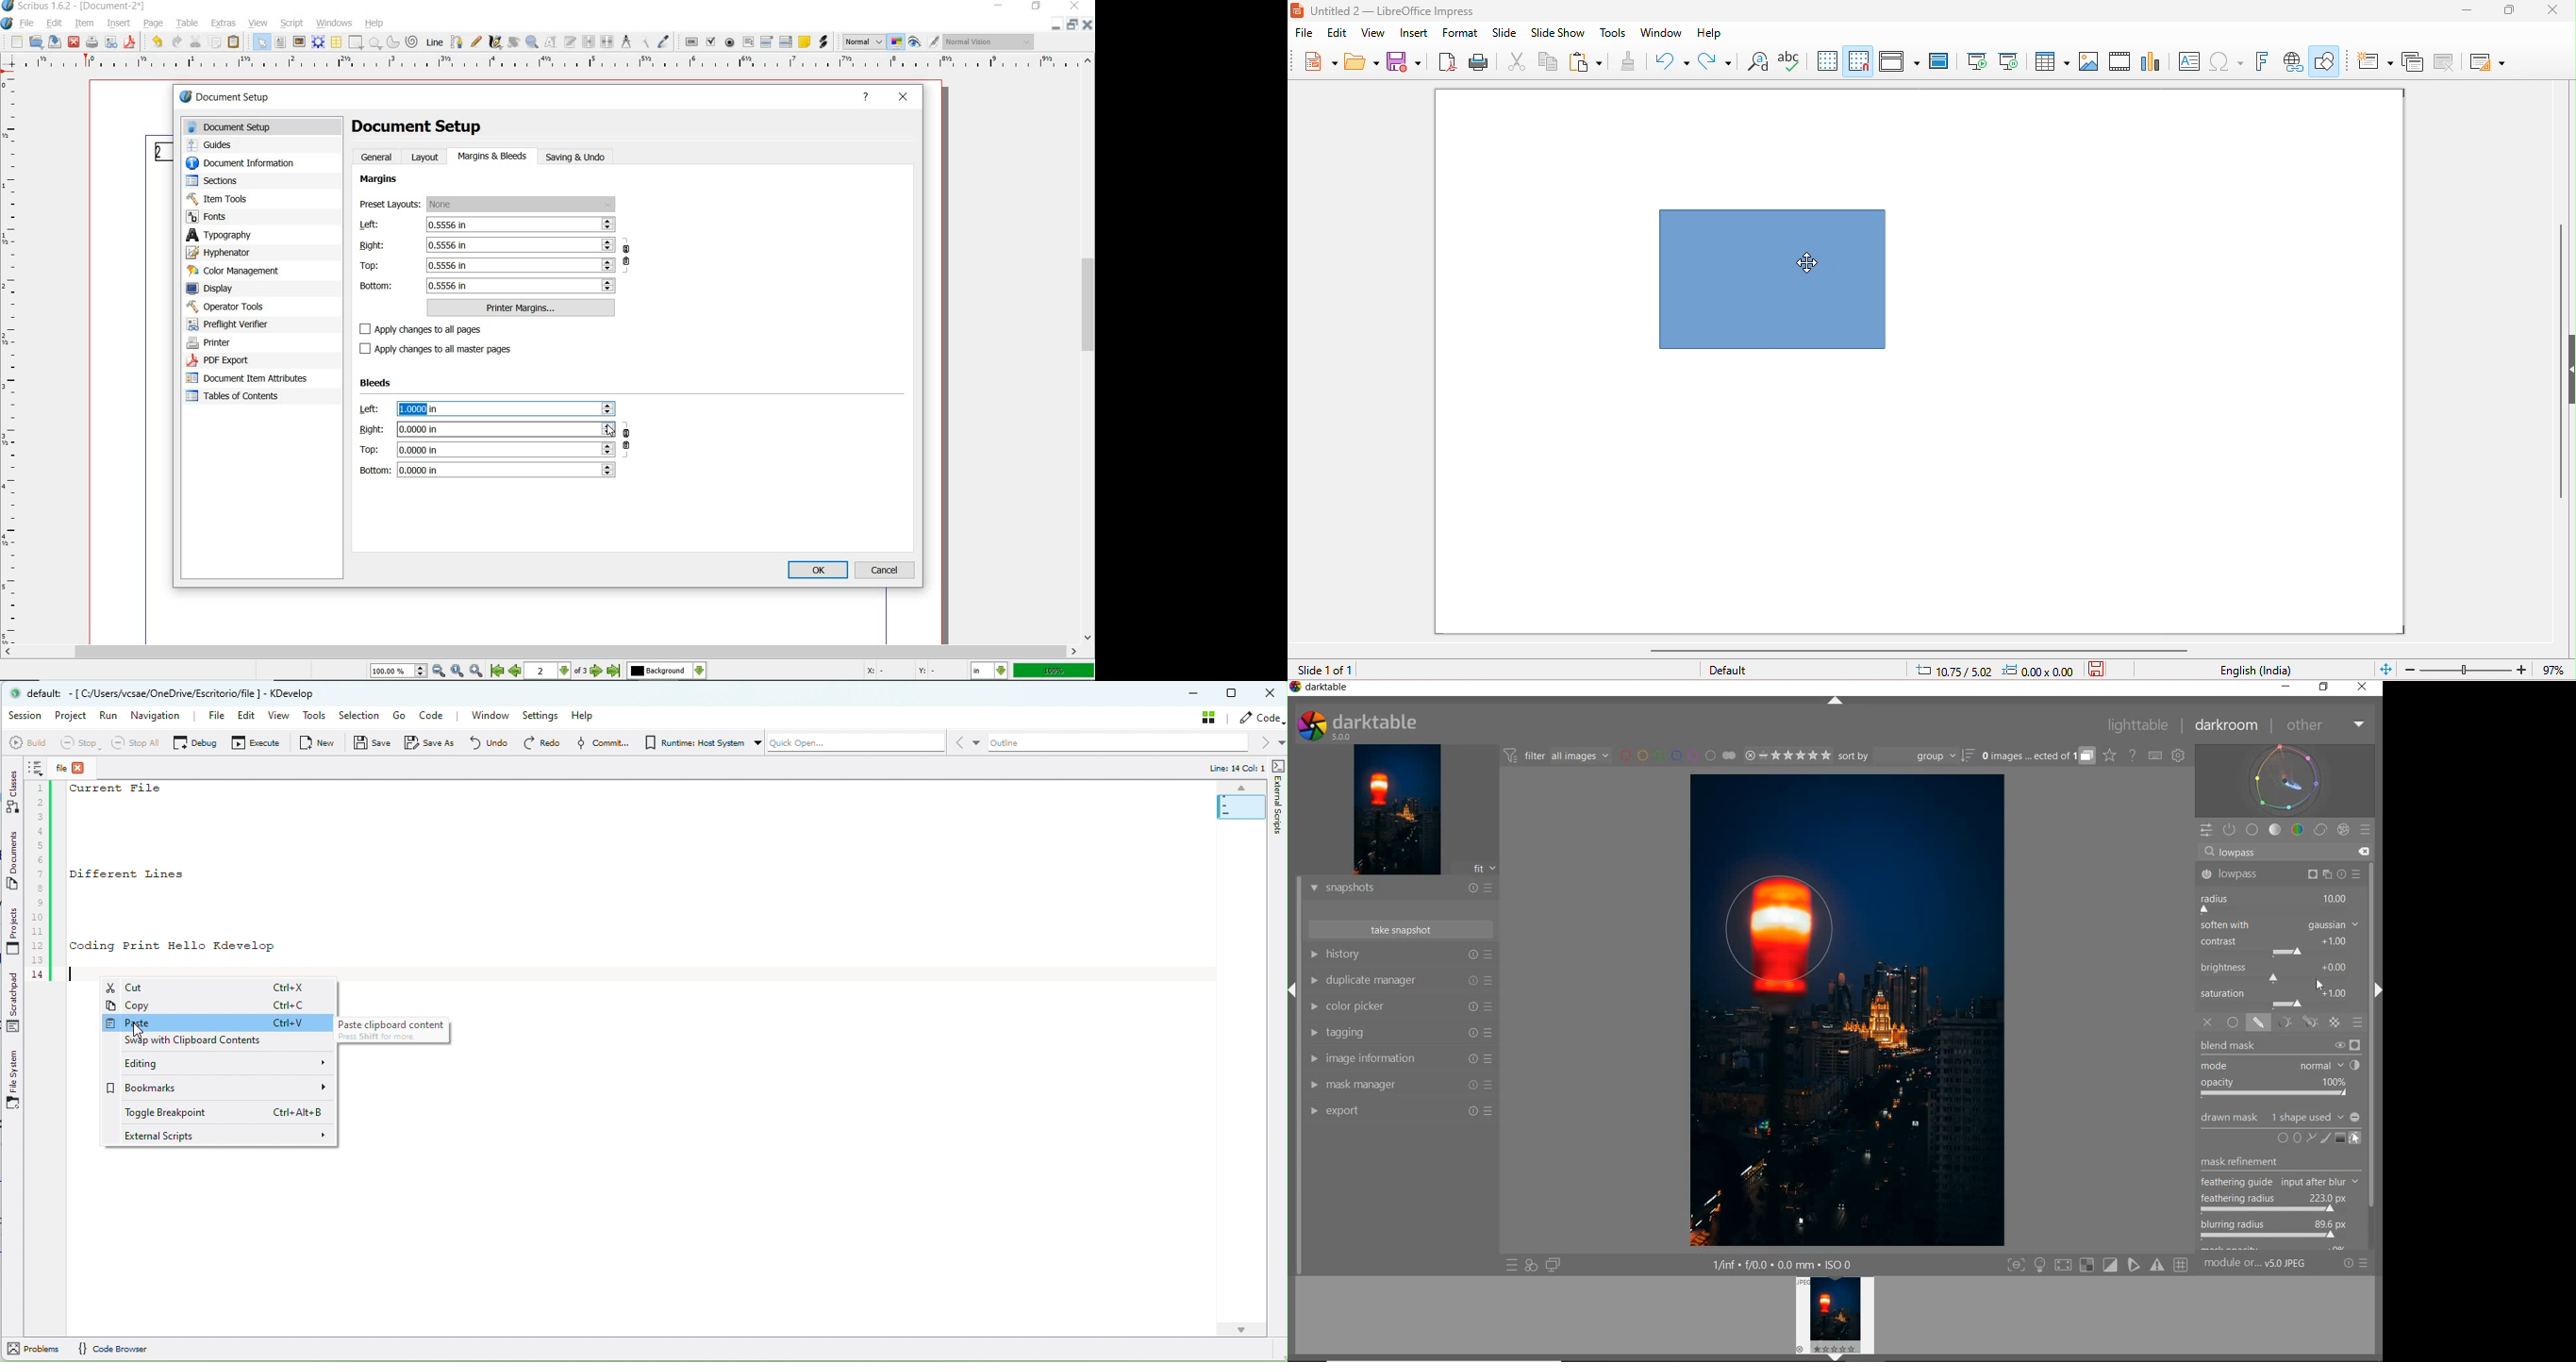 This screenshot has width=2576, height=1372. What do you see at coordinates (241, 397) in the screenshot?
I see `Tables of contents` at bounding box center [241, 397].